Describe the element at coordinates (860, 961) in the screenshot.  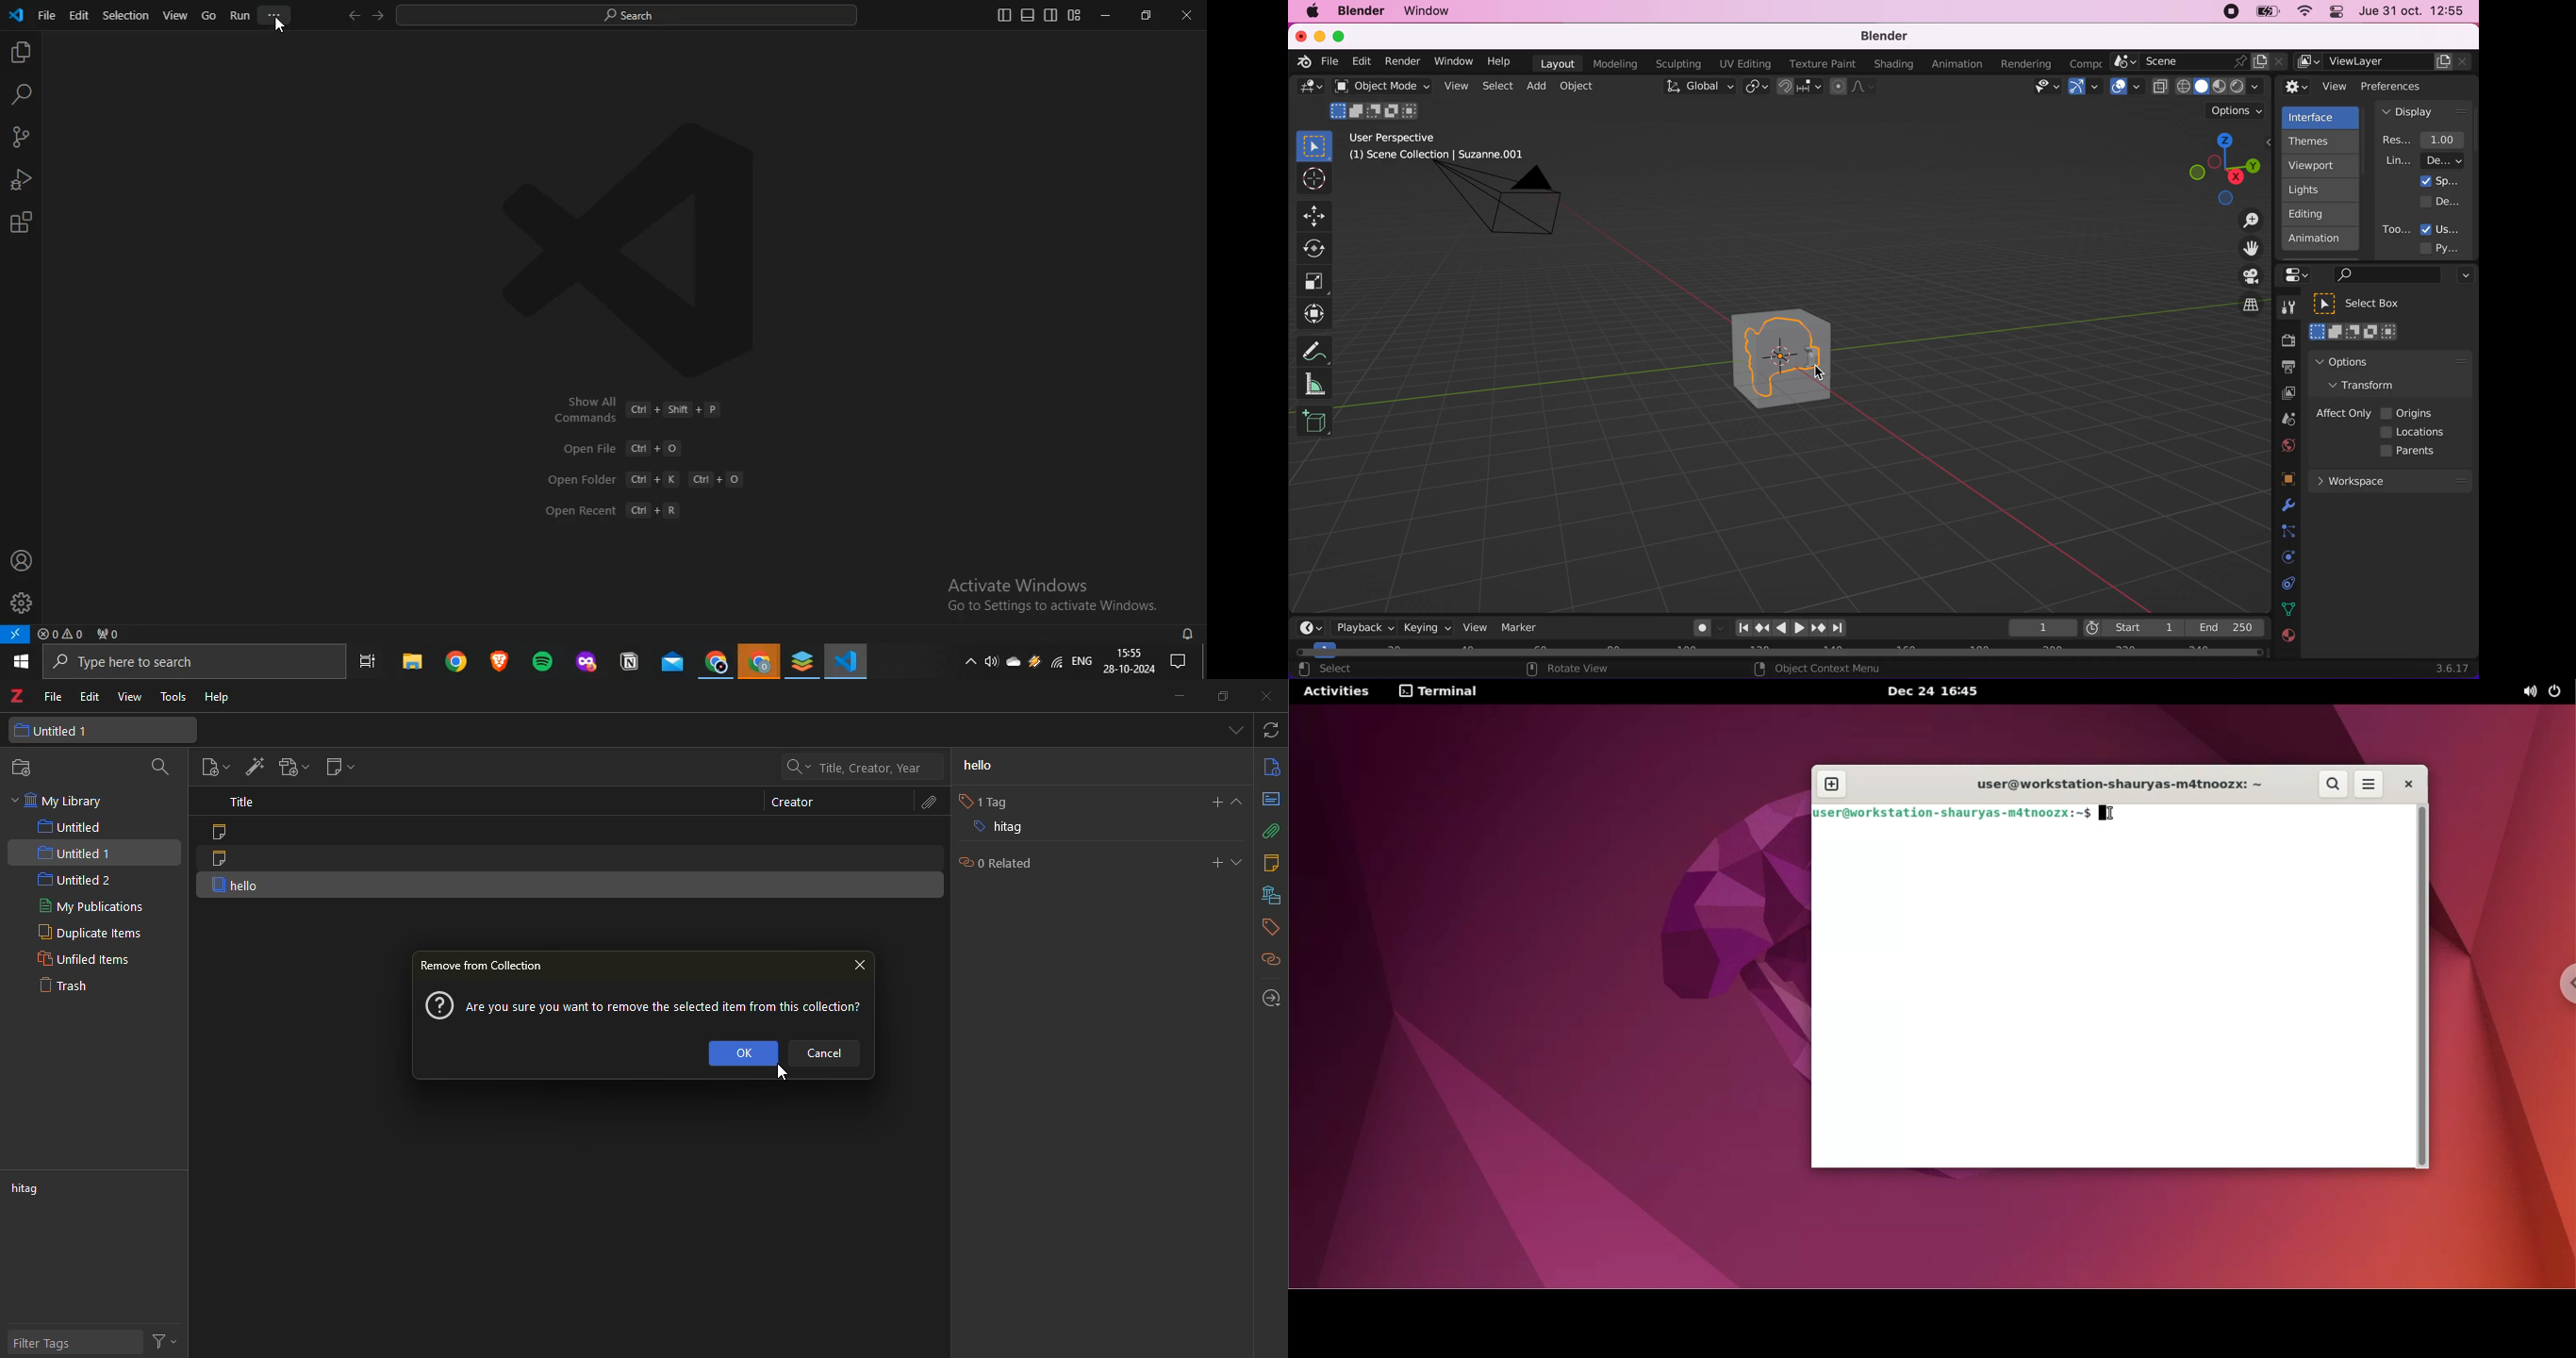
I see `close` at that location.